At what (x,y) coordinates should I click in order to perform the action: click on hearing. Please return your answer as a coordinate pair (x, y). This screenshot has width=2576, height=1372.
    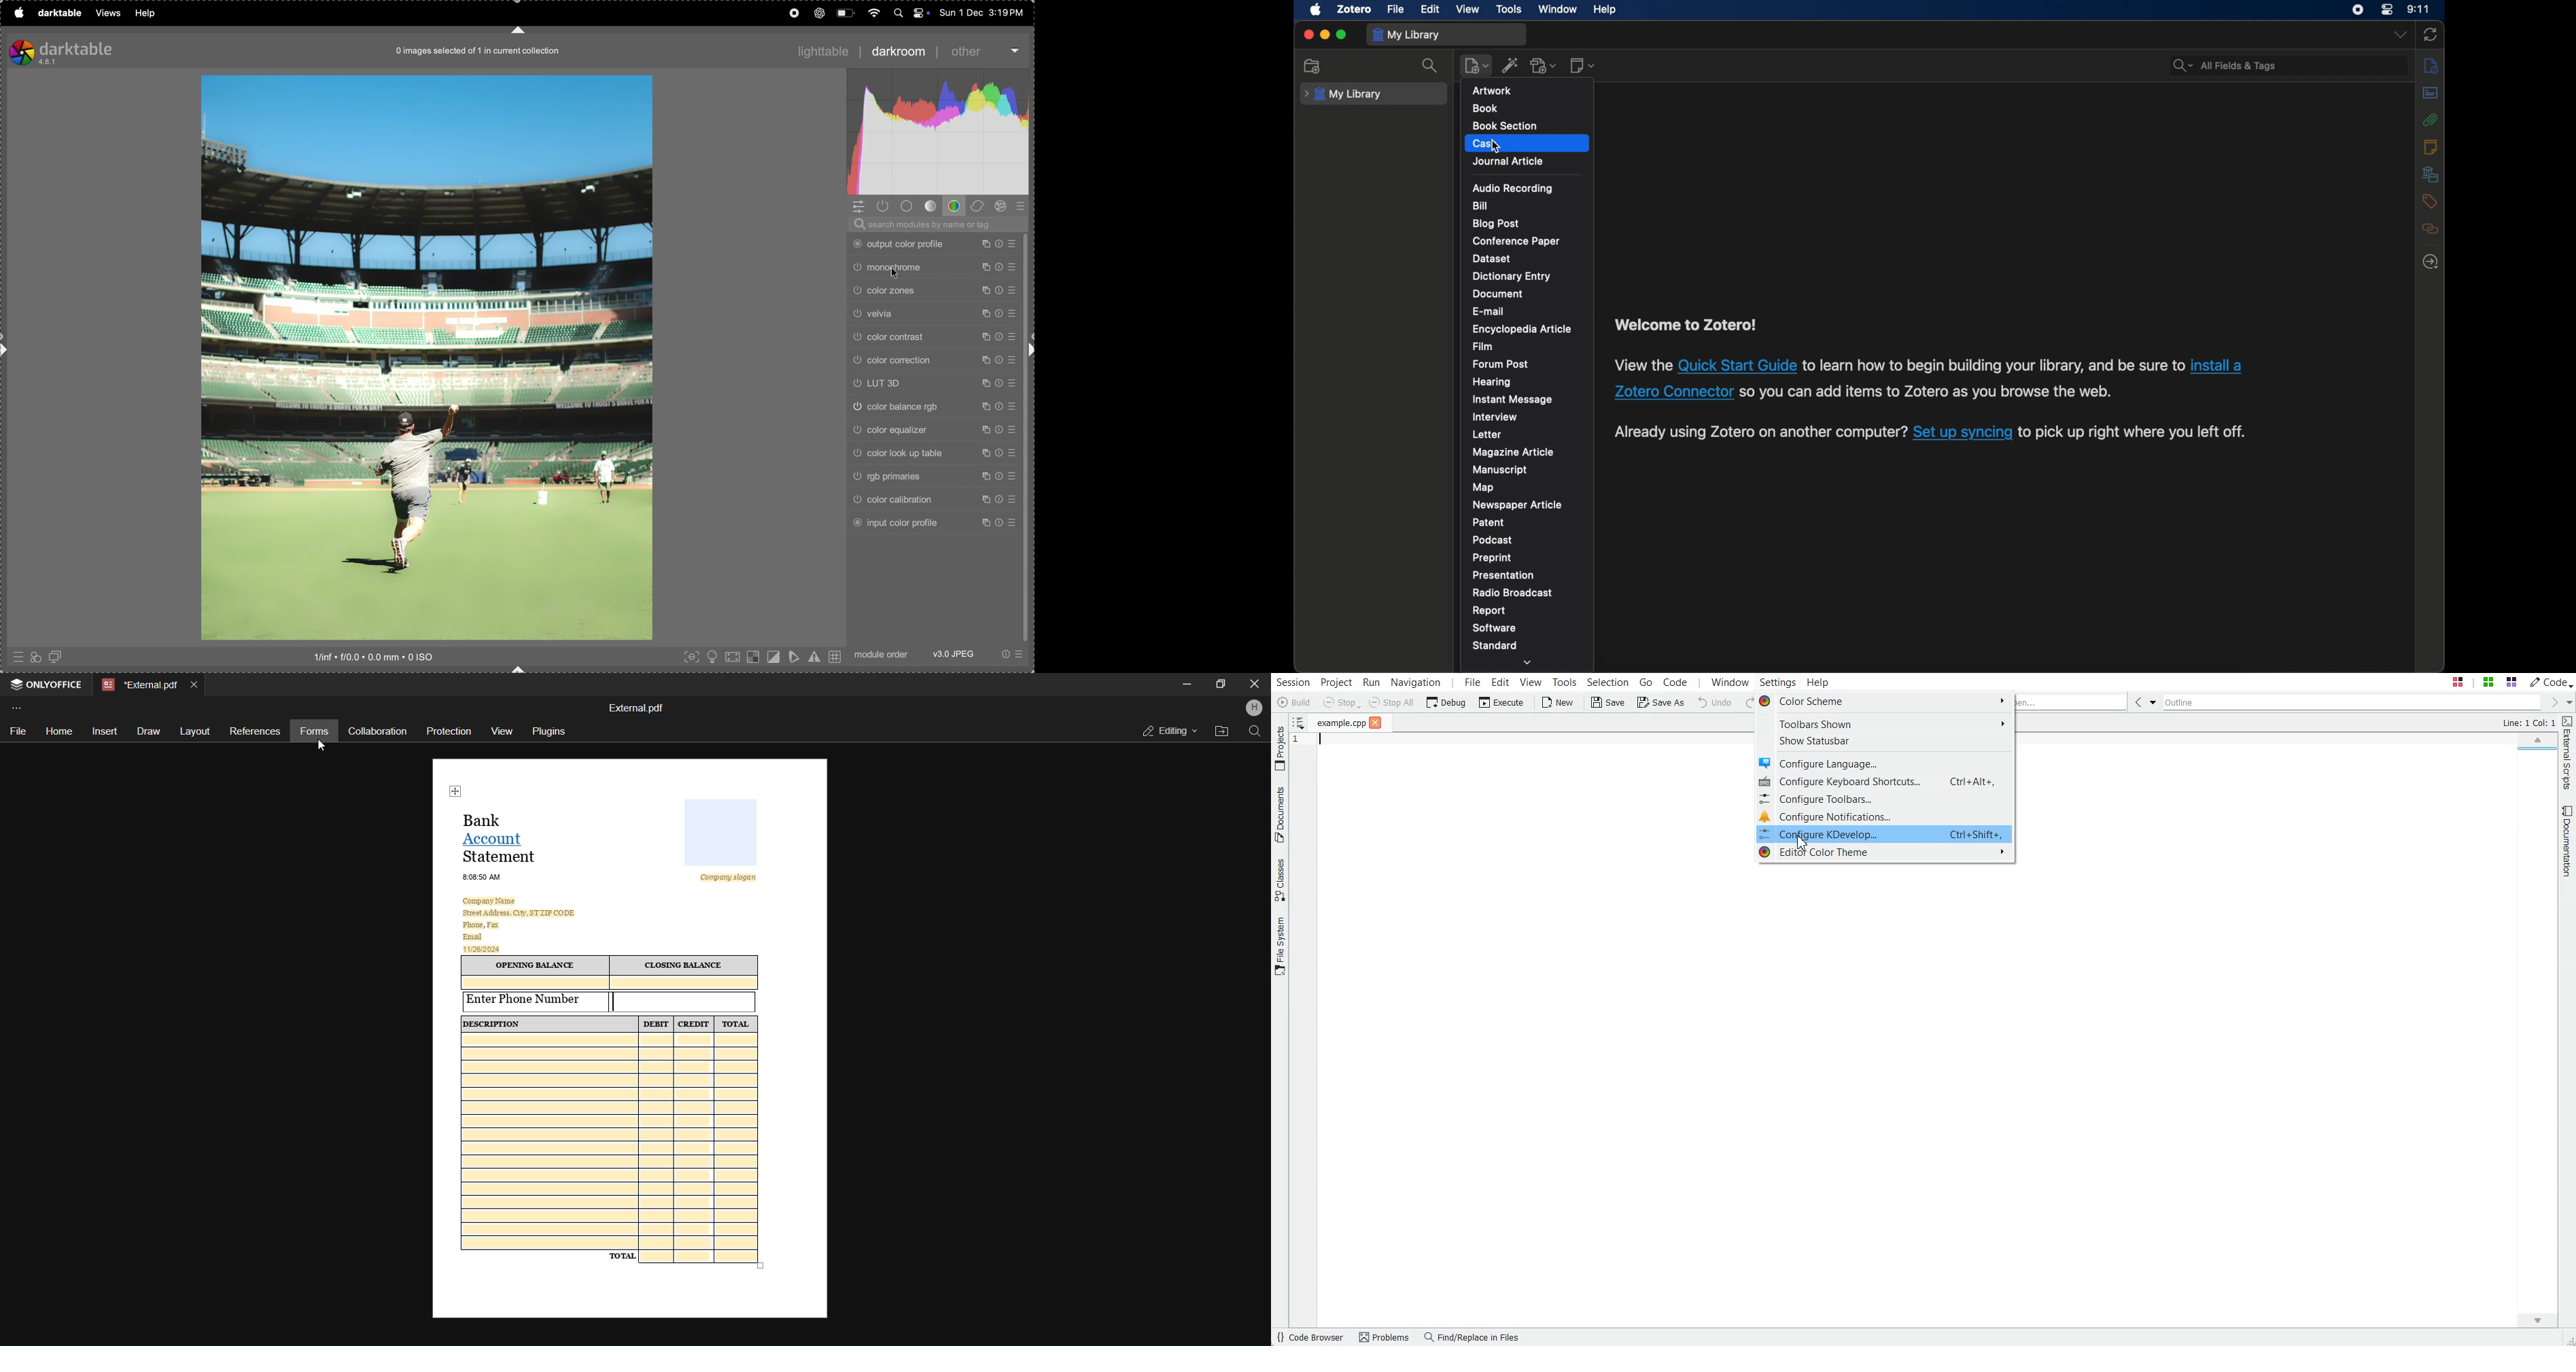
    Looking at the image, I should click on (1492, 382).